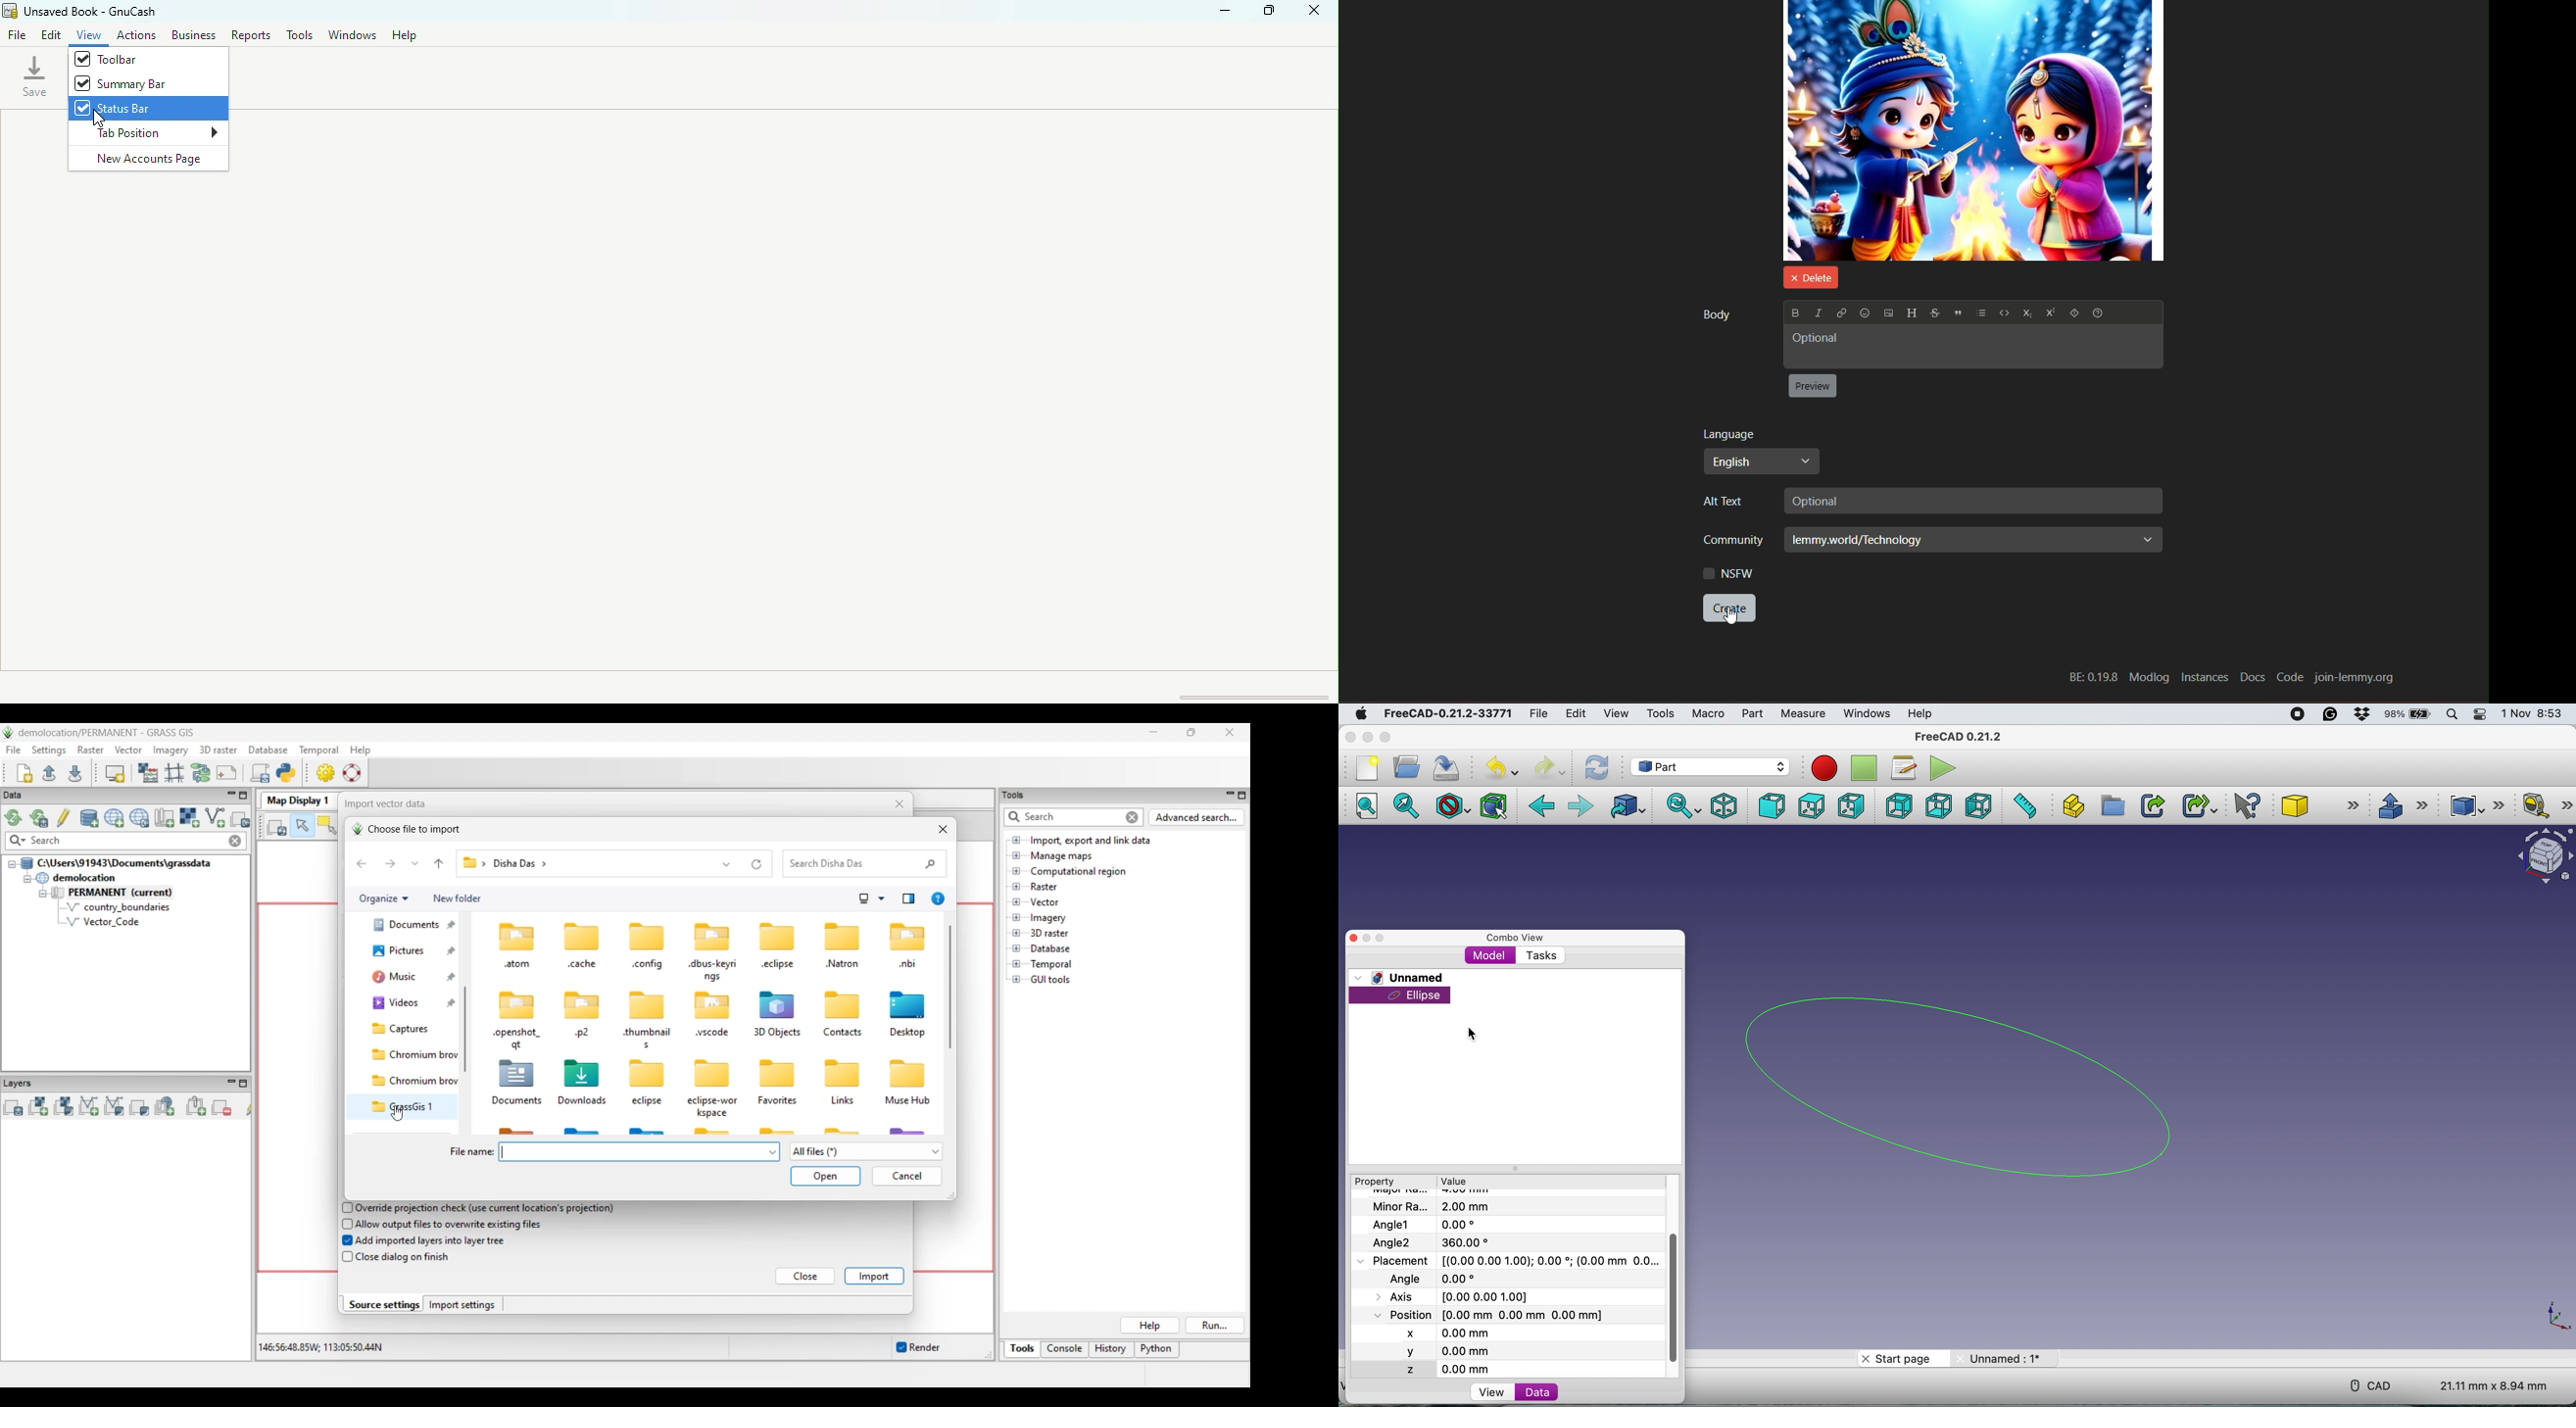 The width and height of the screenshot is (2576, 1428). I want to click on workbench, so click(1710, 768).